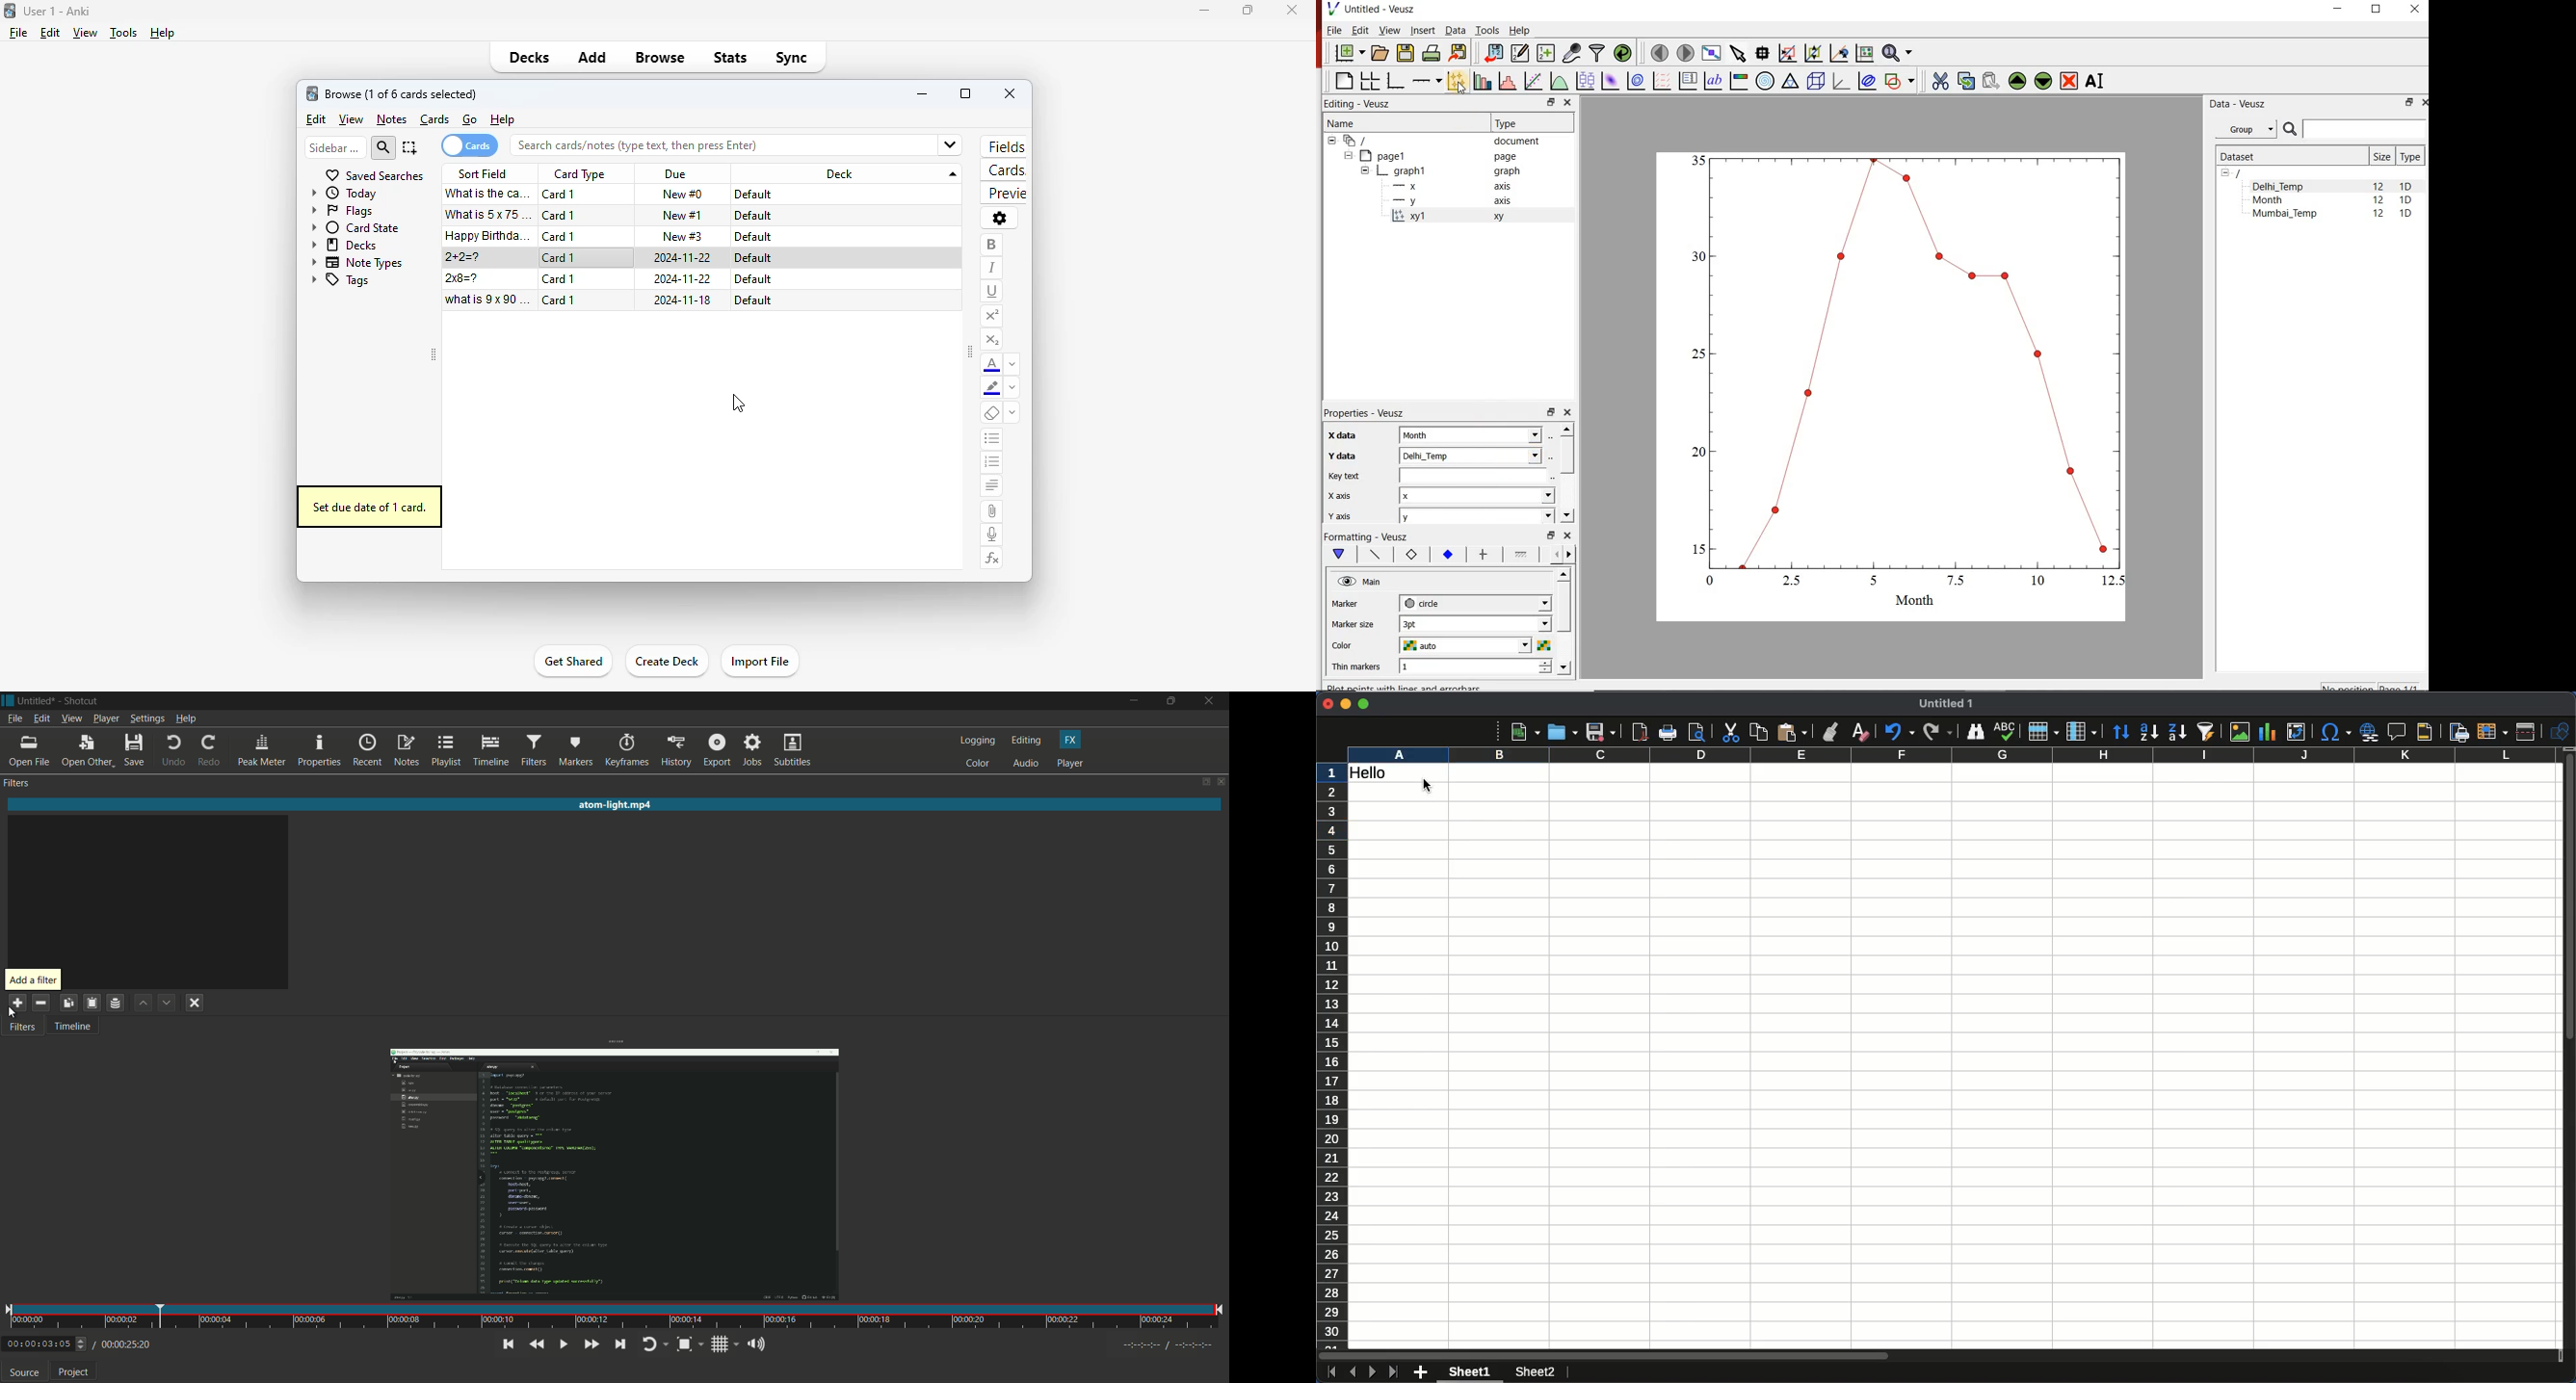 The image size is (2576, 1400). Describe the element at coordinates (1867, 81) in the screenshot. I see `plot covariance ellipses` at that location.